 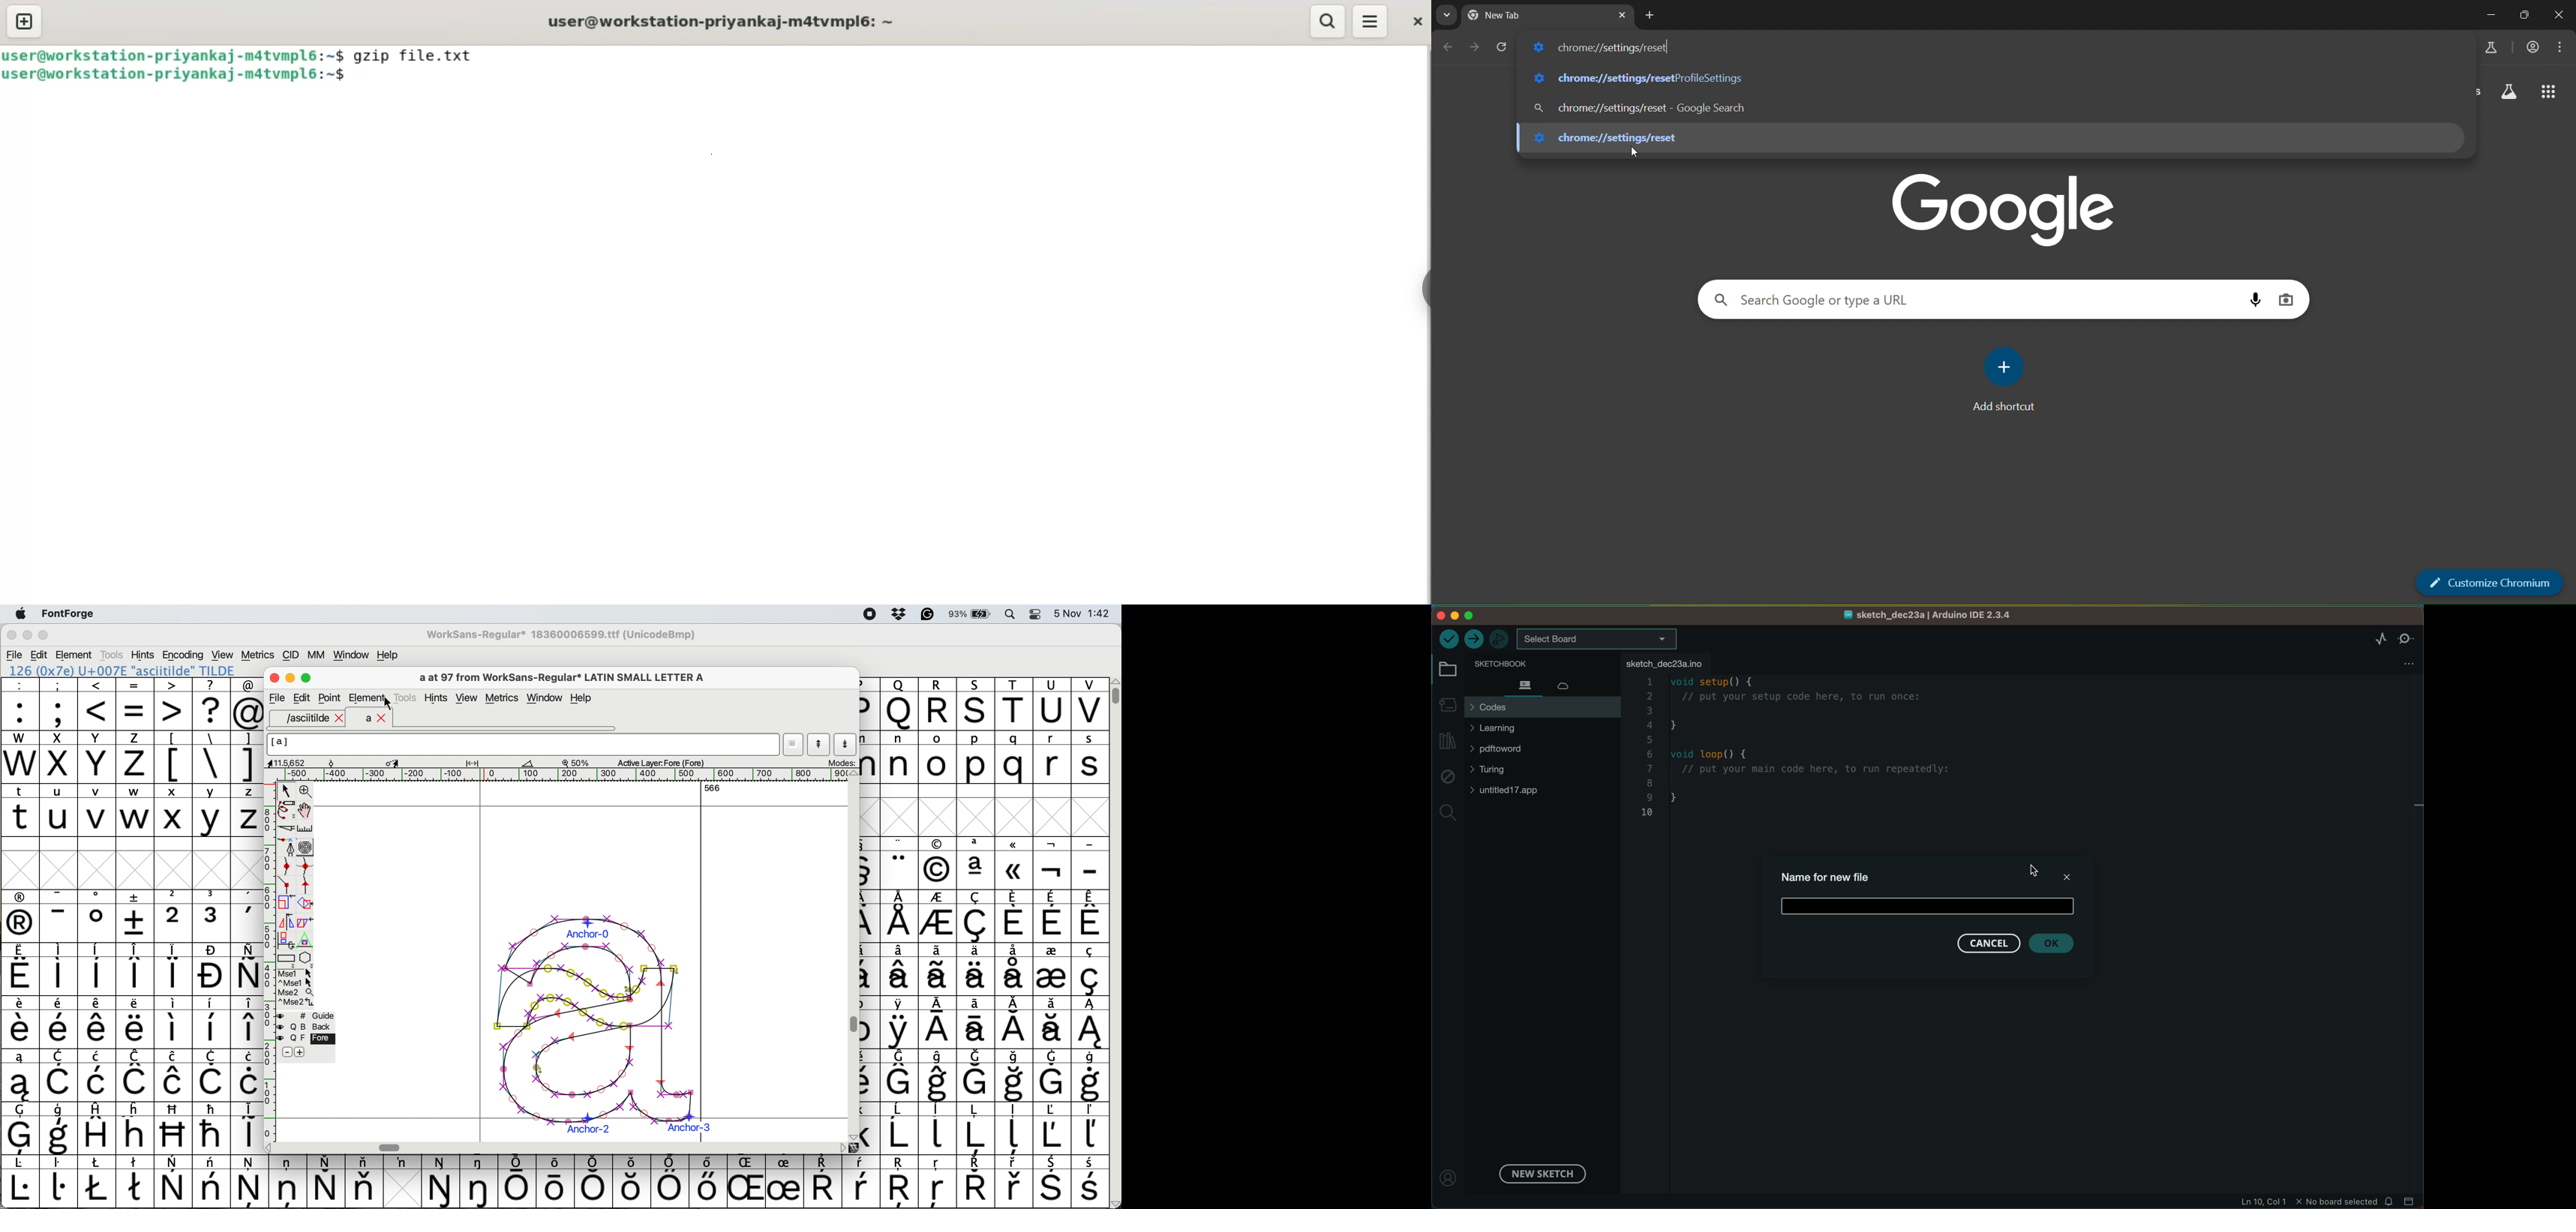 I want to click on r, so click(x=1051, y=757).